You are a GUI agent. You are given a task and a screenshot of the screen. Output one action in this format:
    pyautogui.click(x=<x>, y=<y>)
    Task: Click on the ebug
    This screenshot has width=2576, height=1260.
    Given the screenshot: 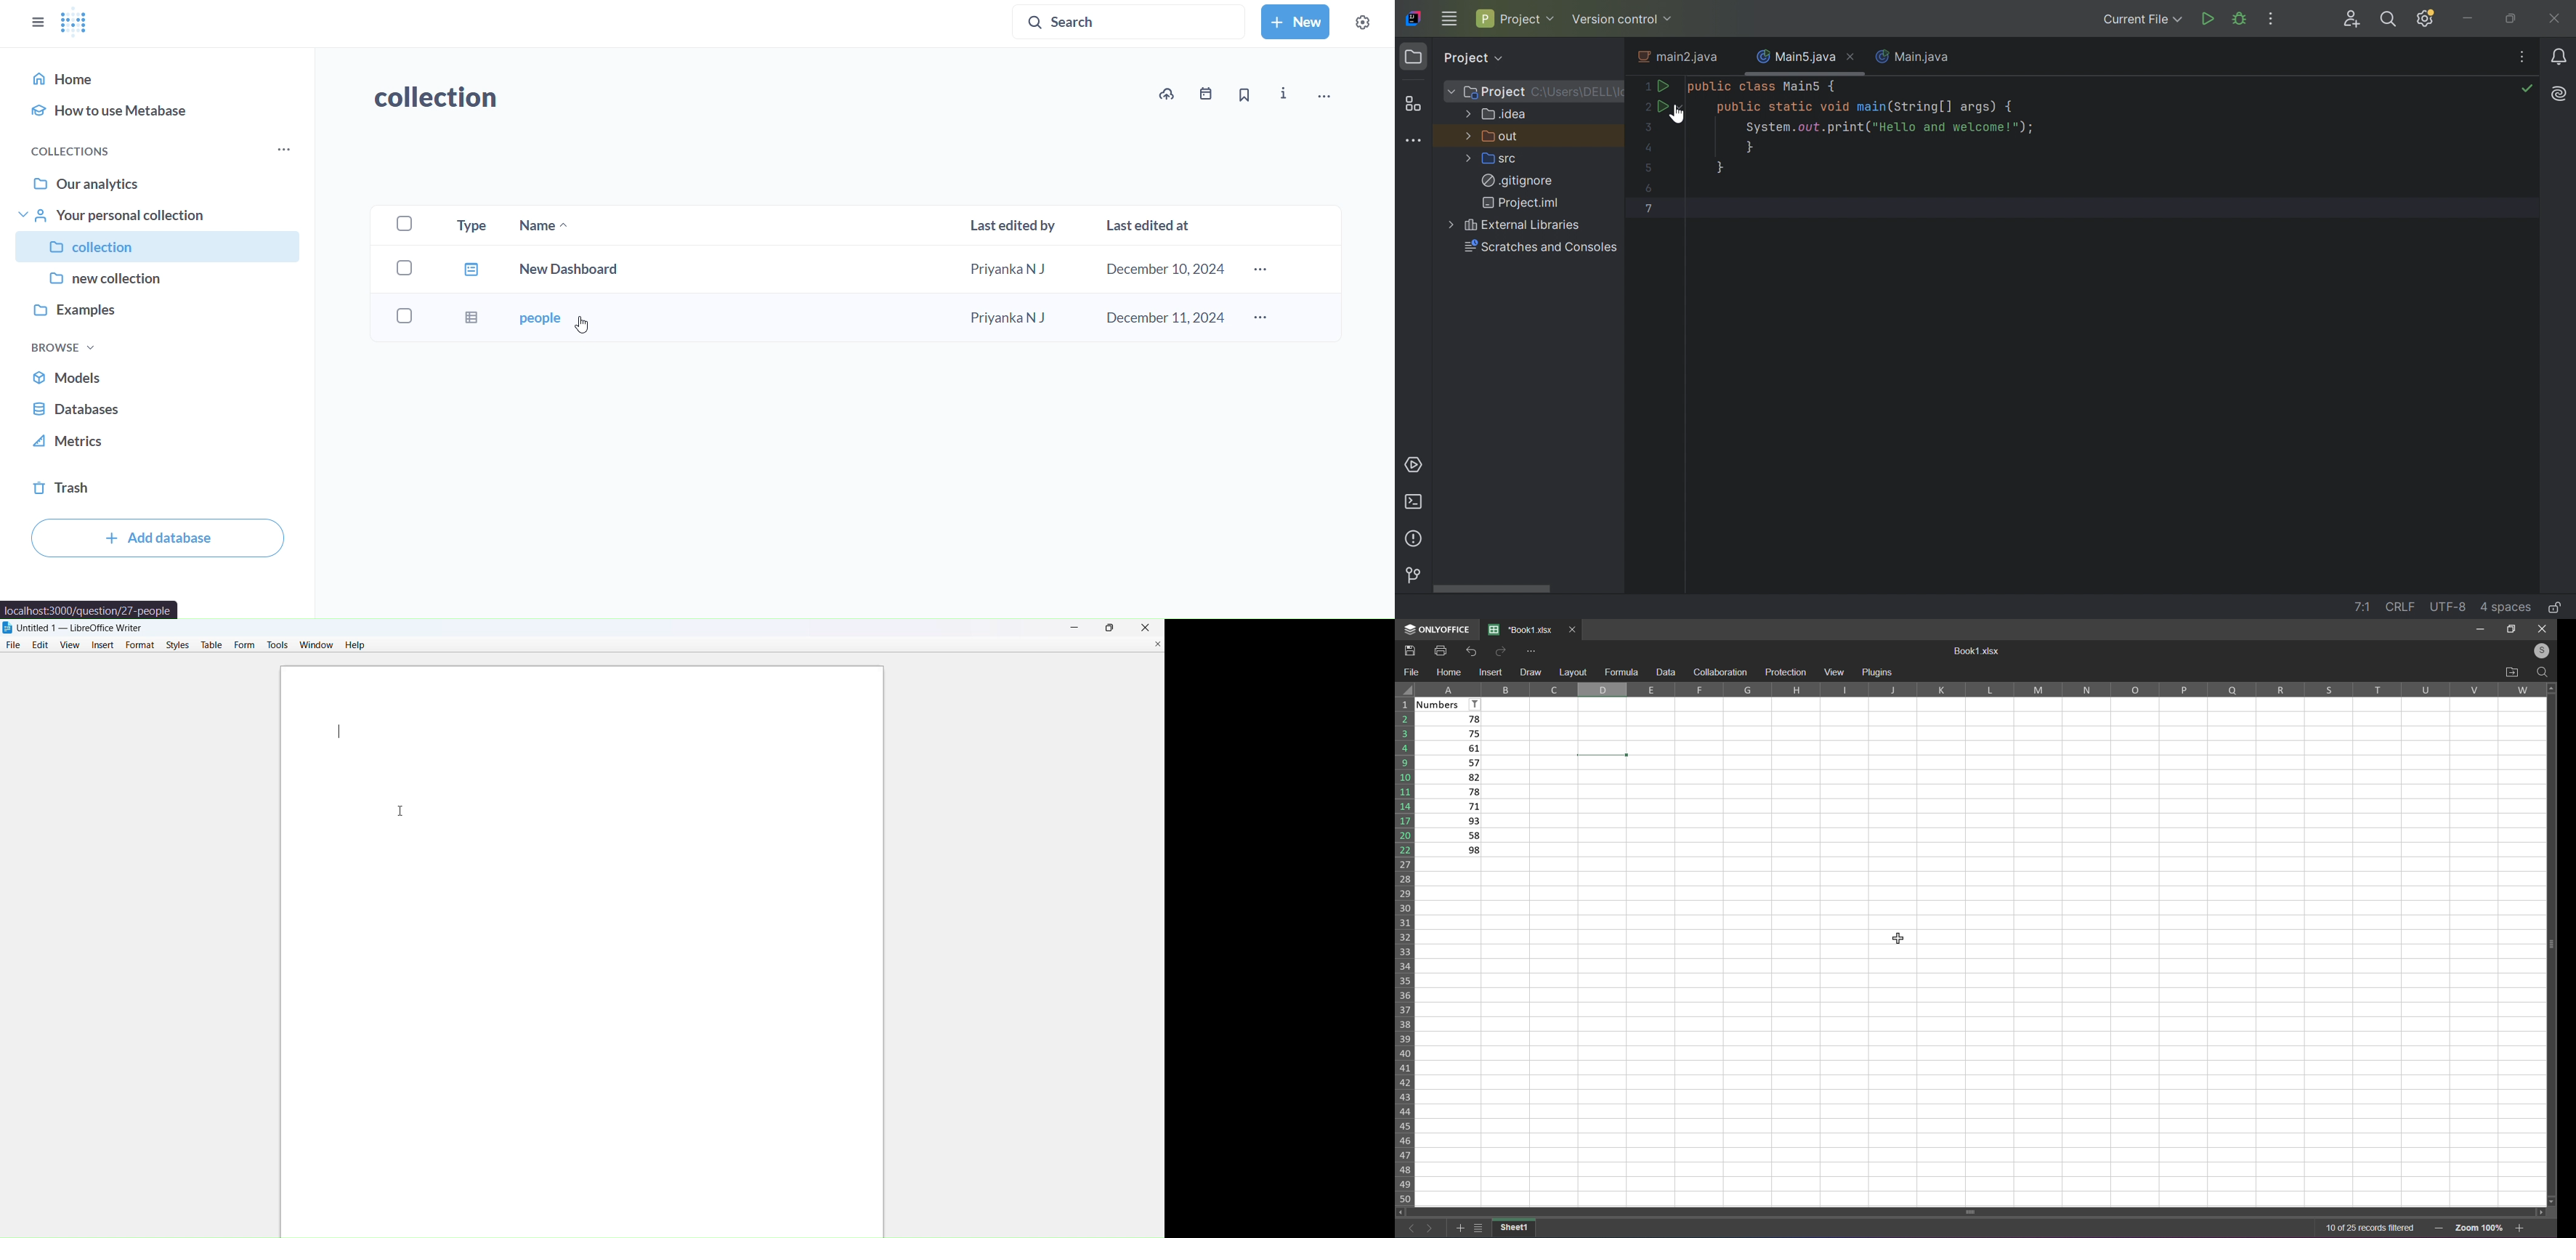 What is the action you would take?
    pyautogui.click(x=2241, y=17)
    